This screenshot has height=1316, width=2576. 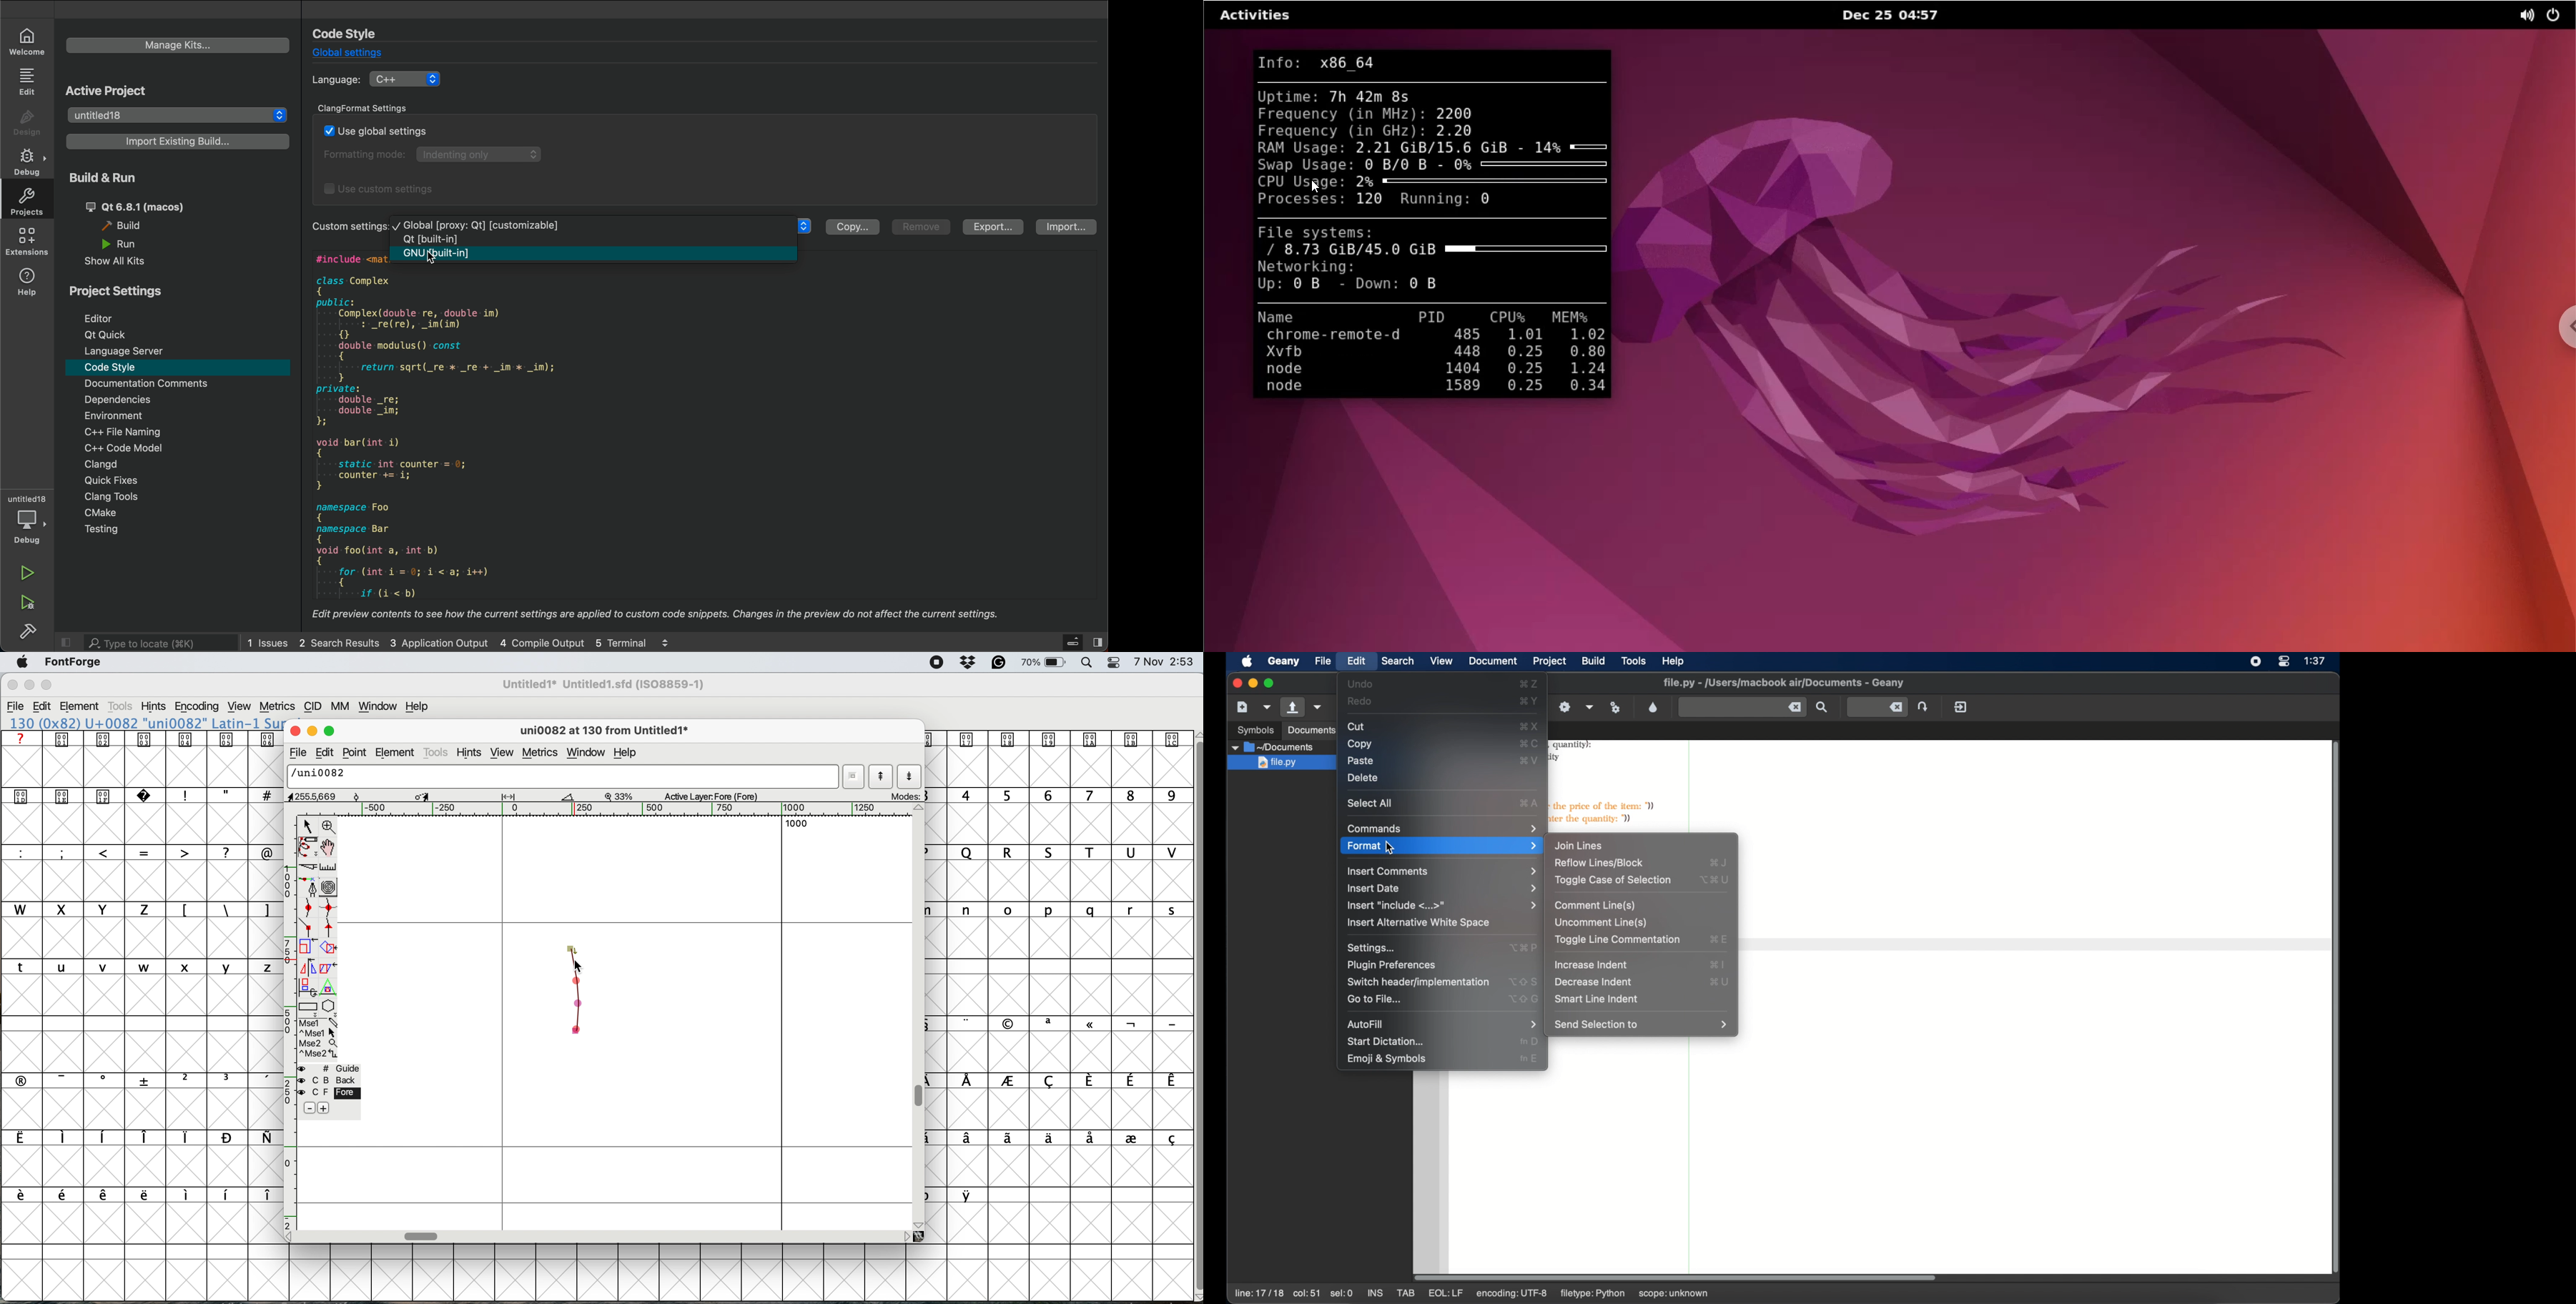 I want to click on file, so click(x=296, y=754).